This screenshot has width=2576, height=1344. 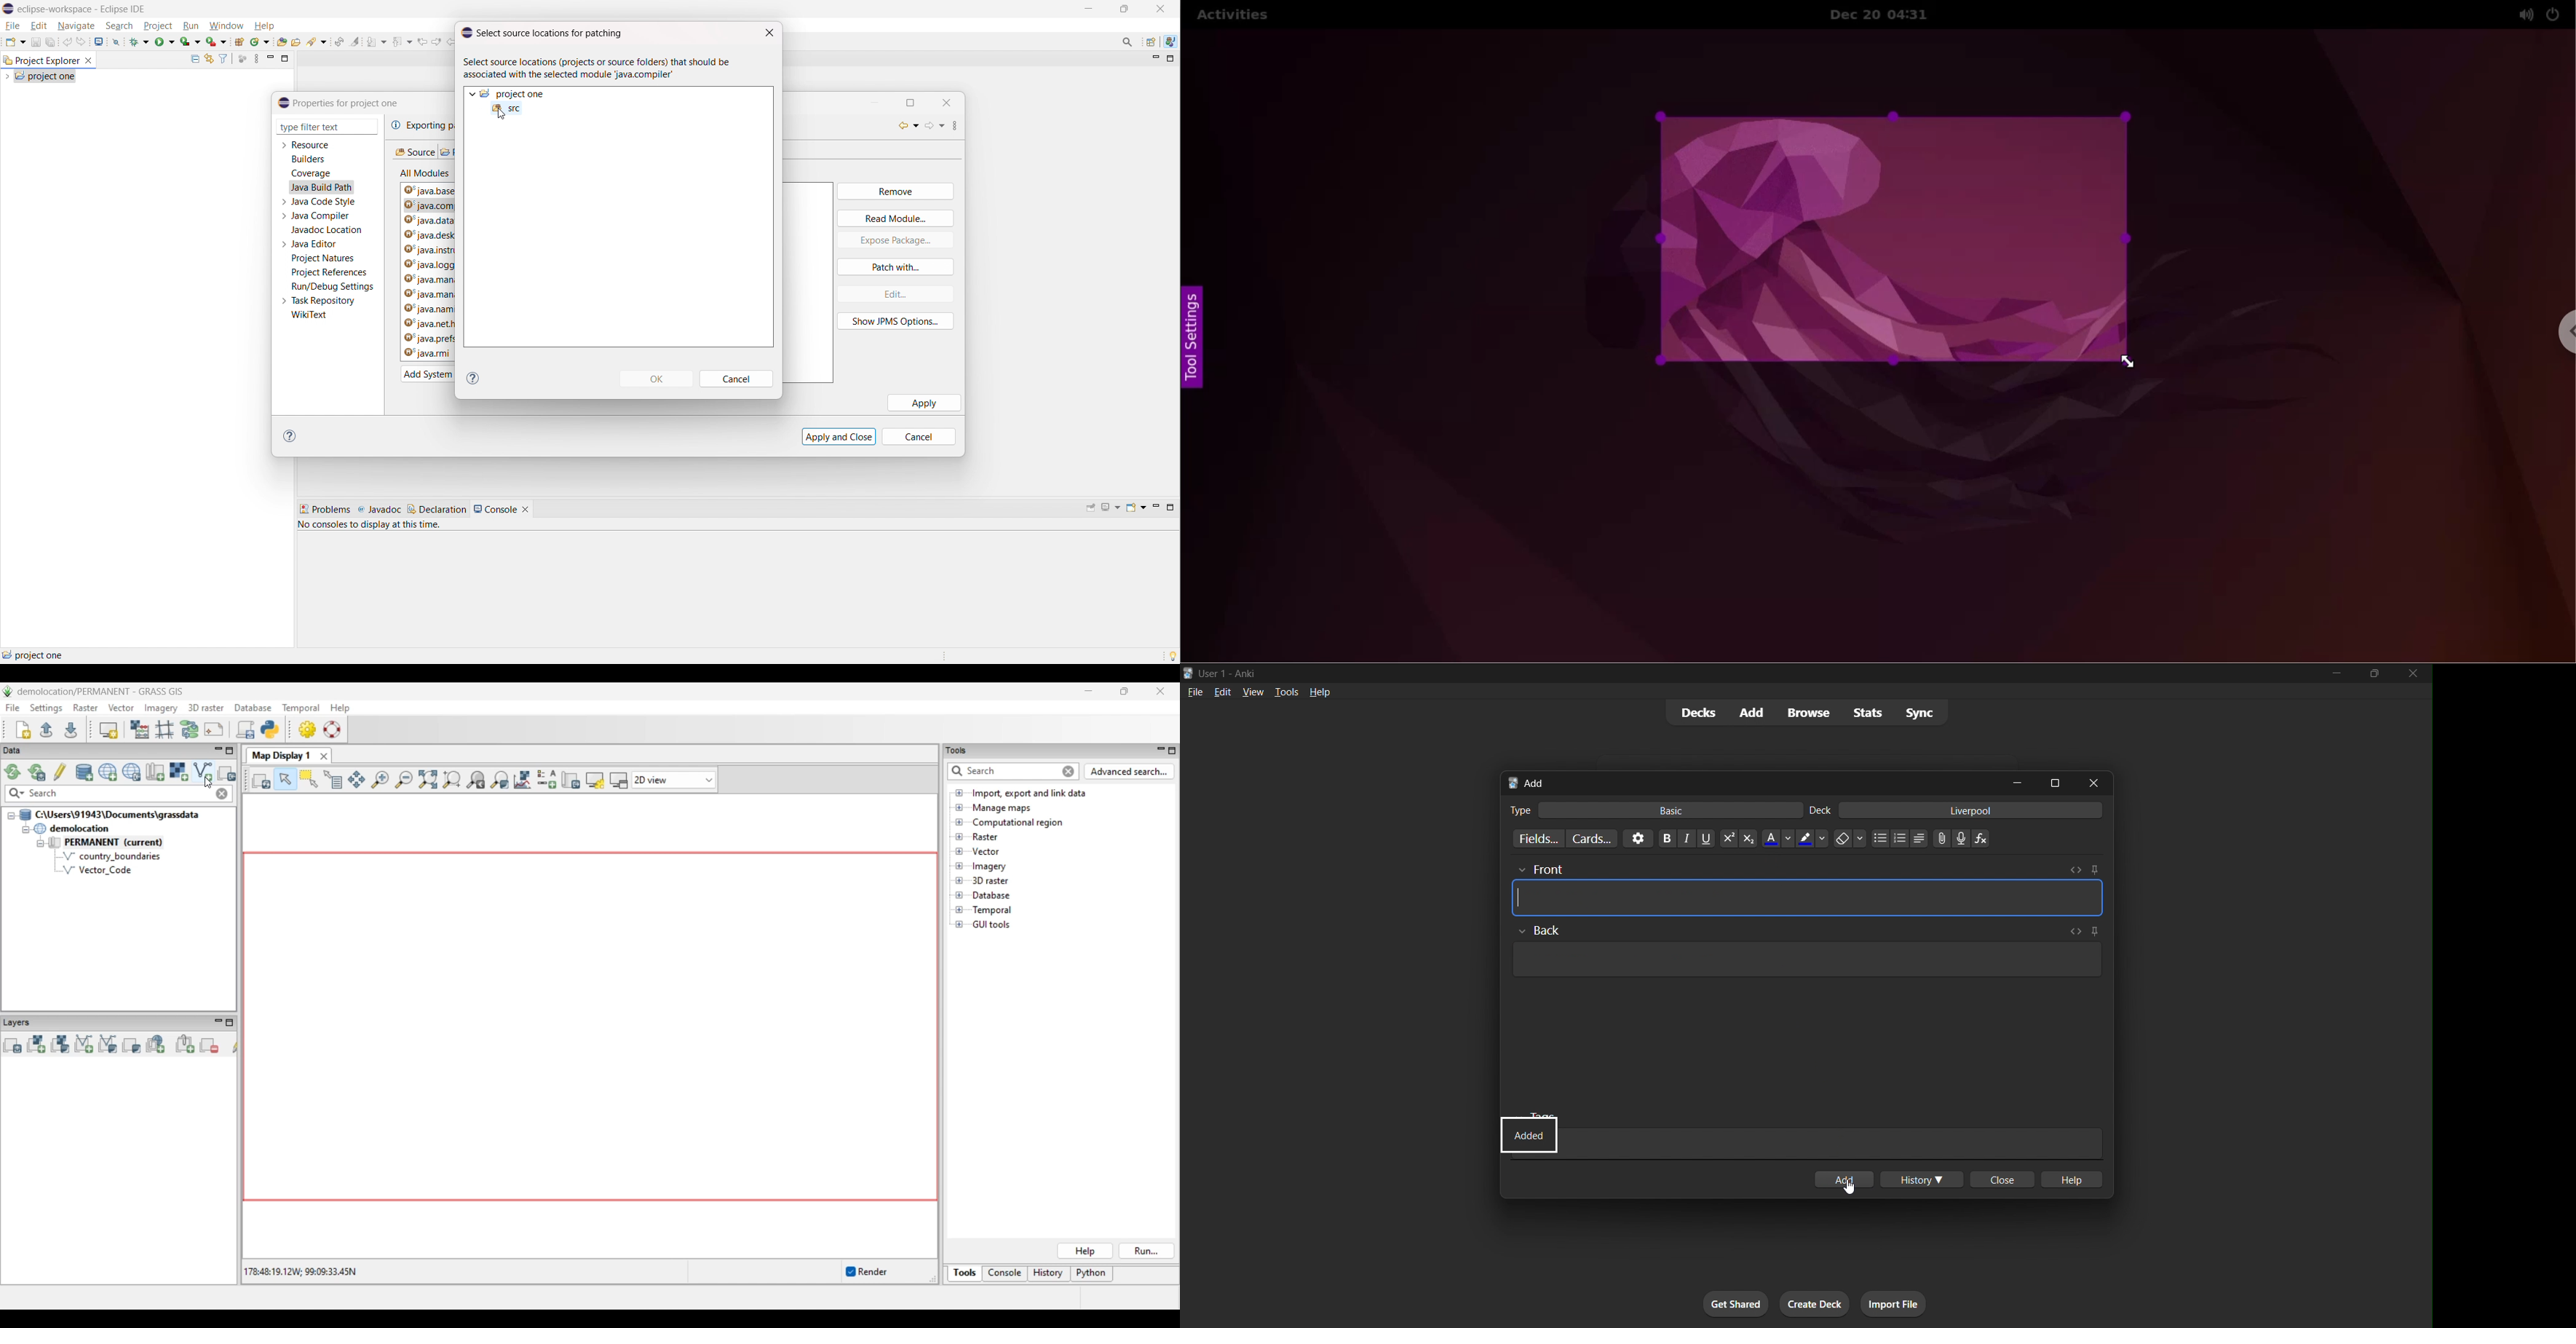 I want to click on maximize, so click(x=1171, y=59).